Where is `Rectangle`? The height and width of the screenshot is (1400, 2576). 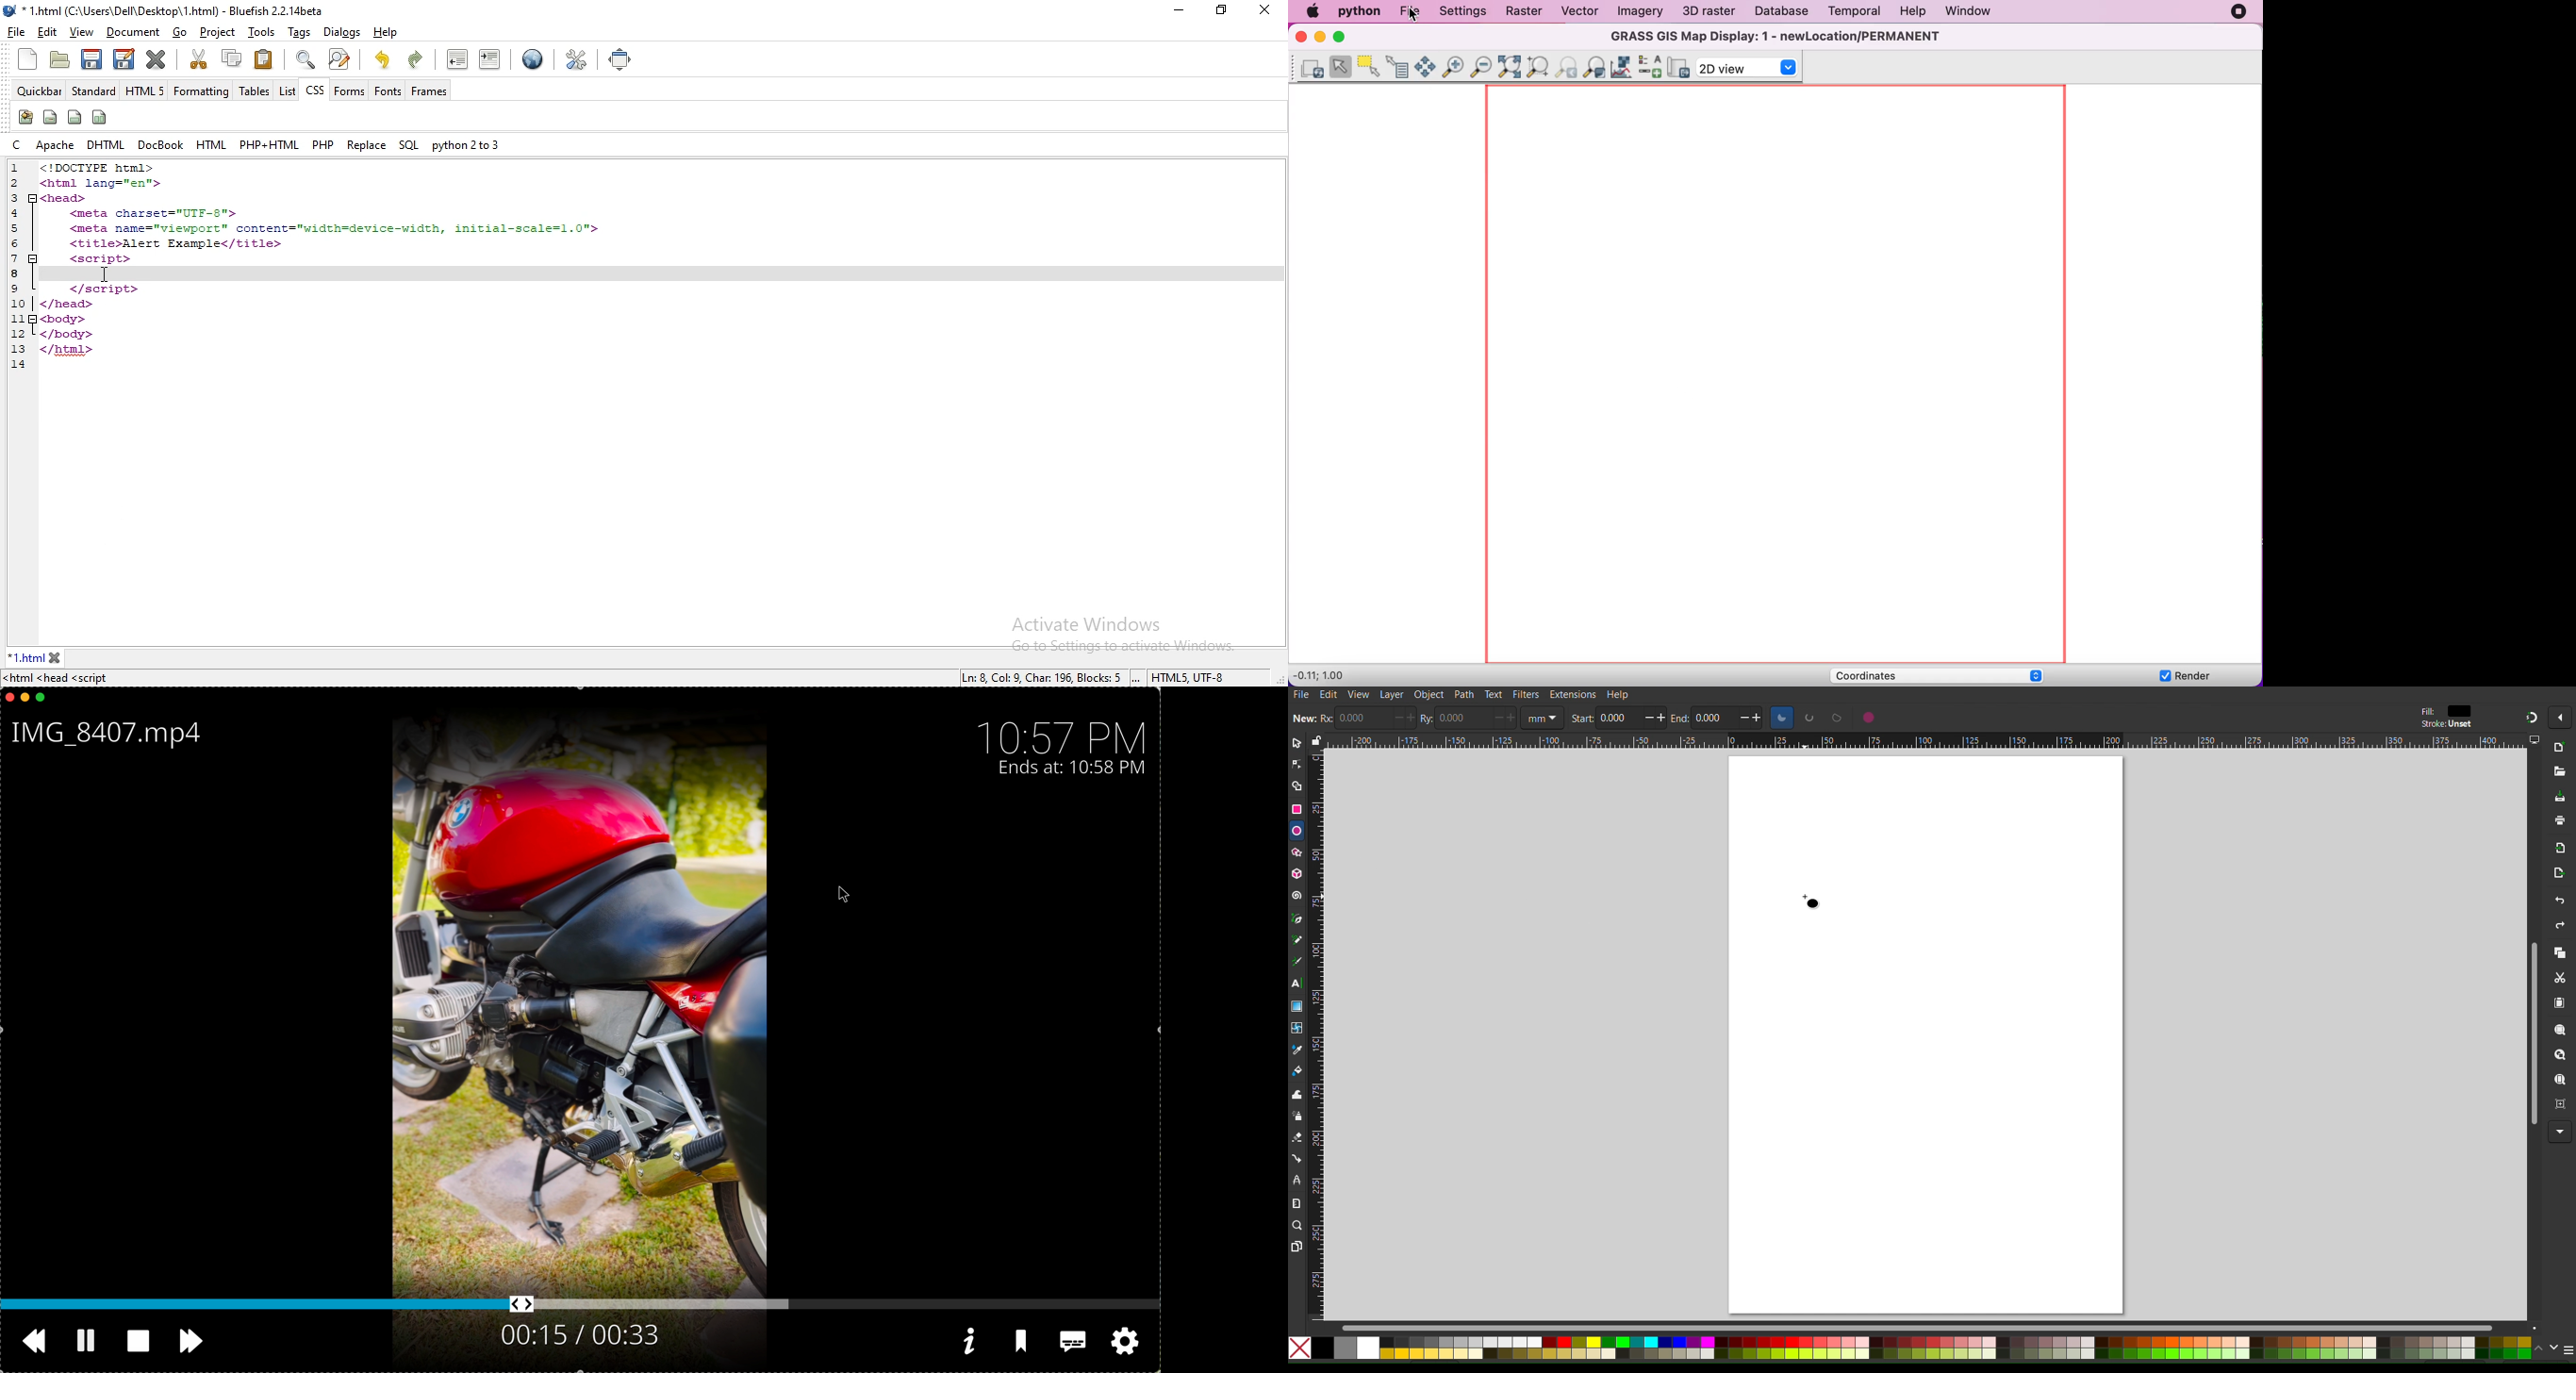 Rectangle is located at coordinates (1297, 809).